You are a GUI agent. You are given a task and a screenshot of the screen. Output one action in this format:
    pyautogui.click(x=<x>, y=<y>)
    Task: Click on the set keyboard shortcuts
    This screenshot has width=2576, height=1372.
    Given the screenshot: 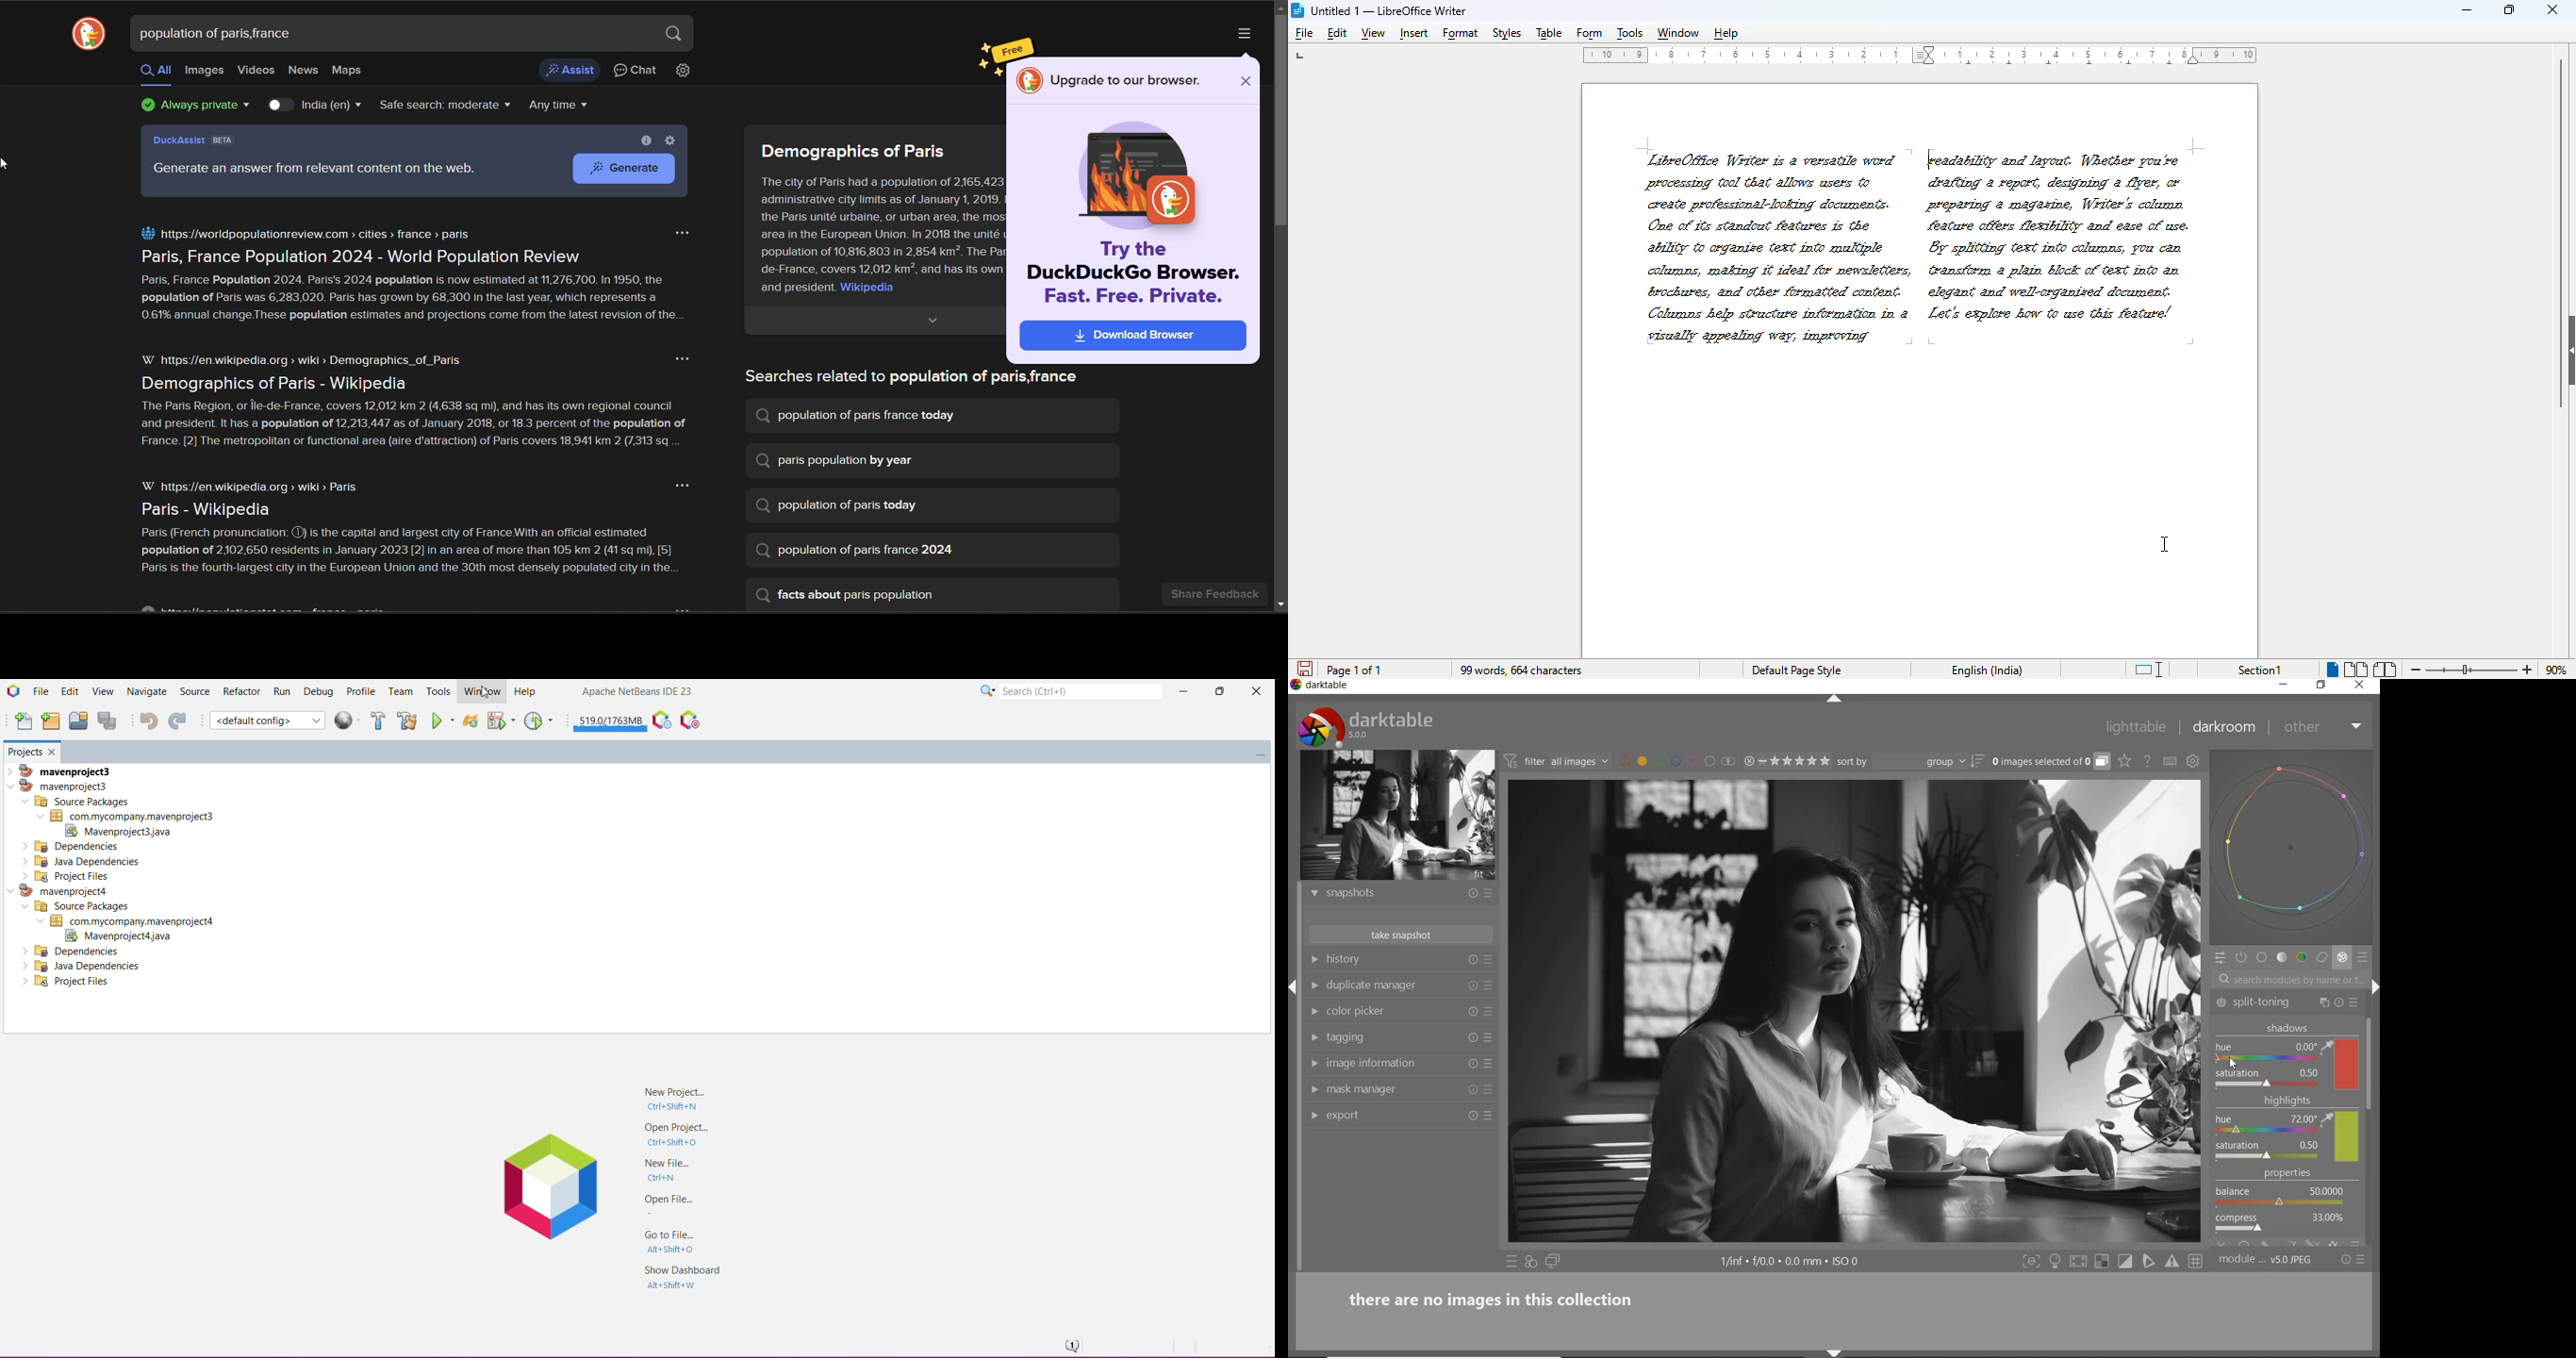 What is the action you would take?
    pyautogui.click(x=2170, y=761)
    